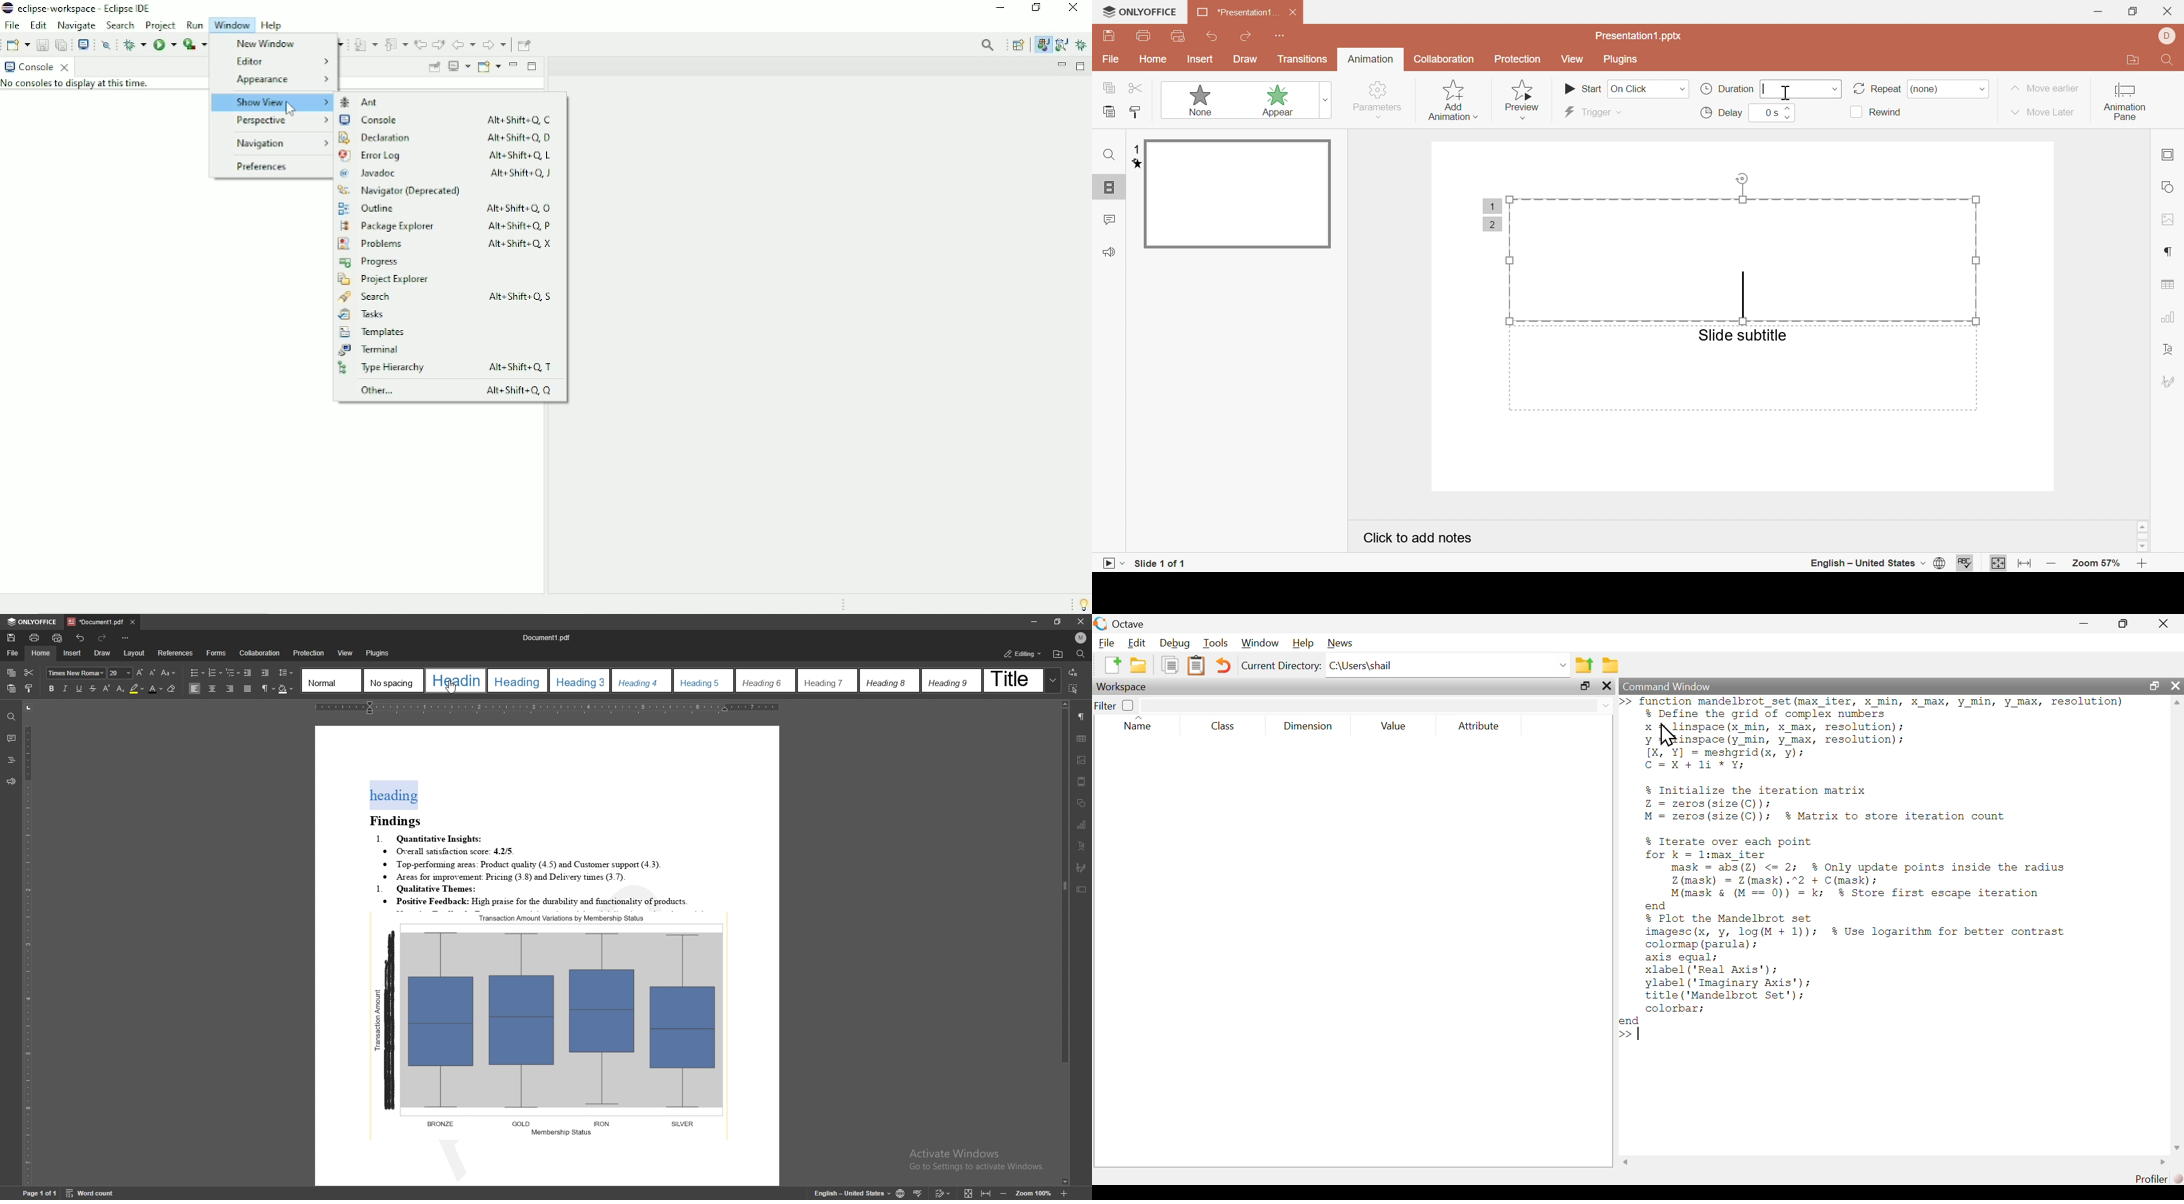 The image size is (2184, 1204). I want to click on Save all, so click(60, 44).